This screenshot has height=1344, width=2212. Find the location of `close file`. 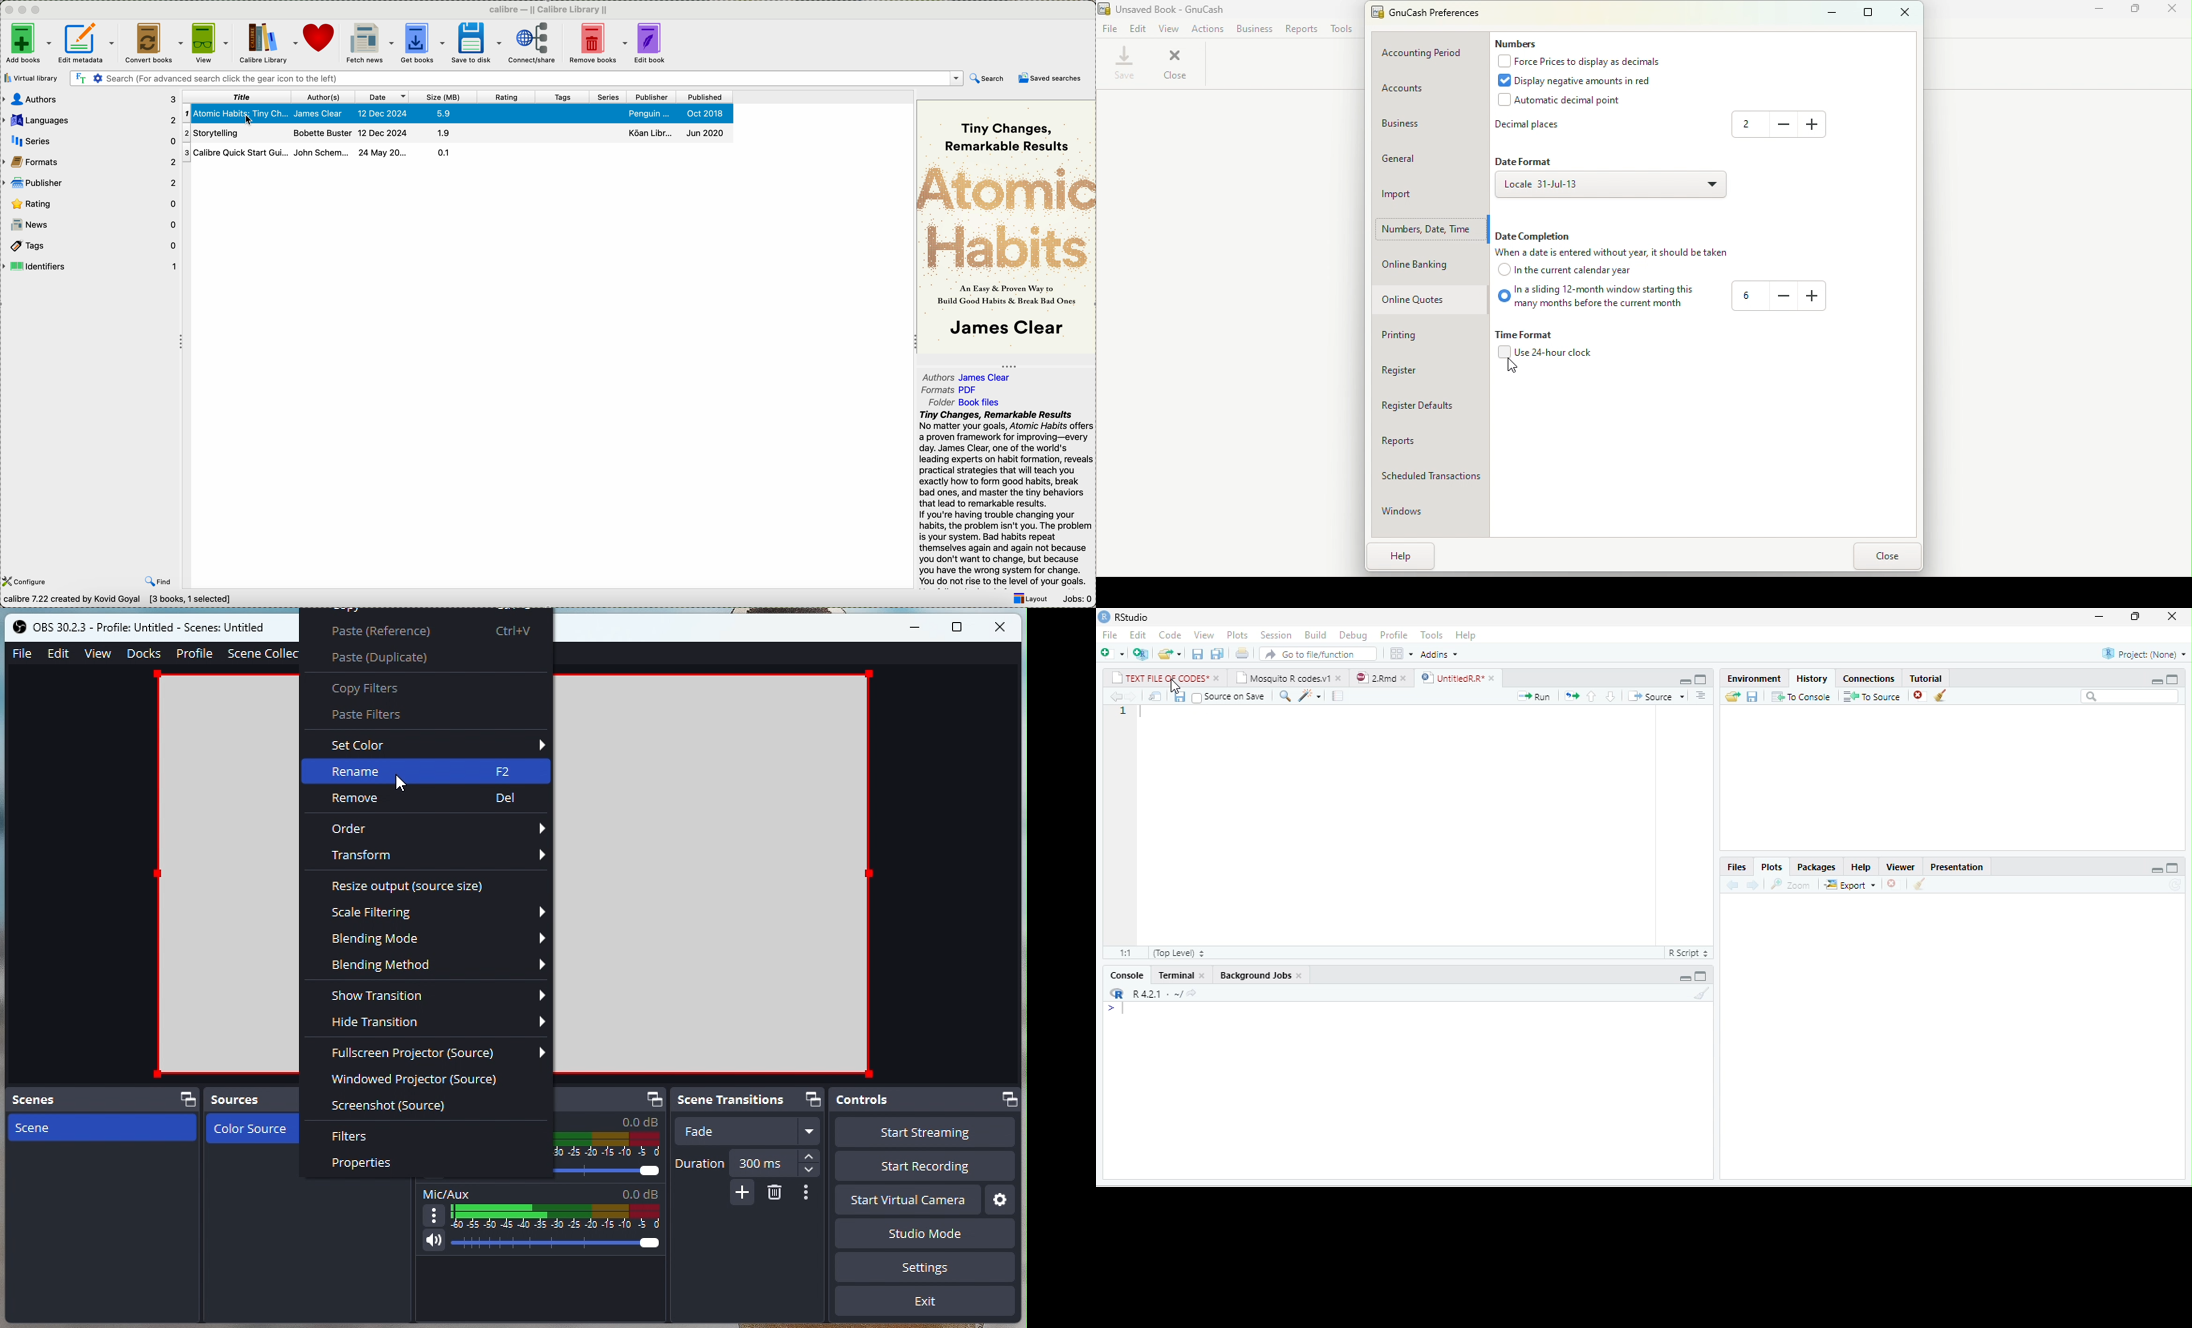

close file is located at coordinates (1920, 695).